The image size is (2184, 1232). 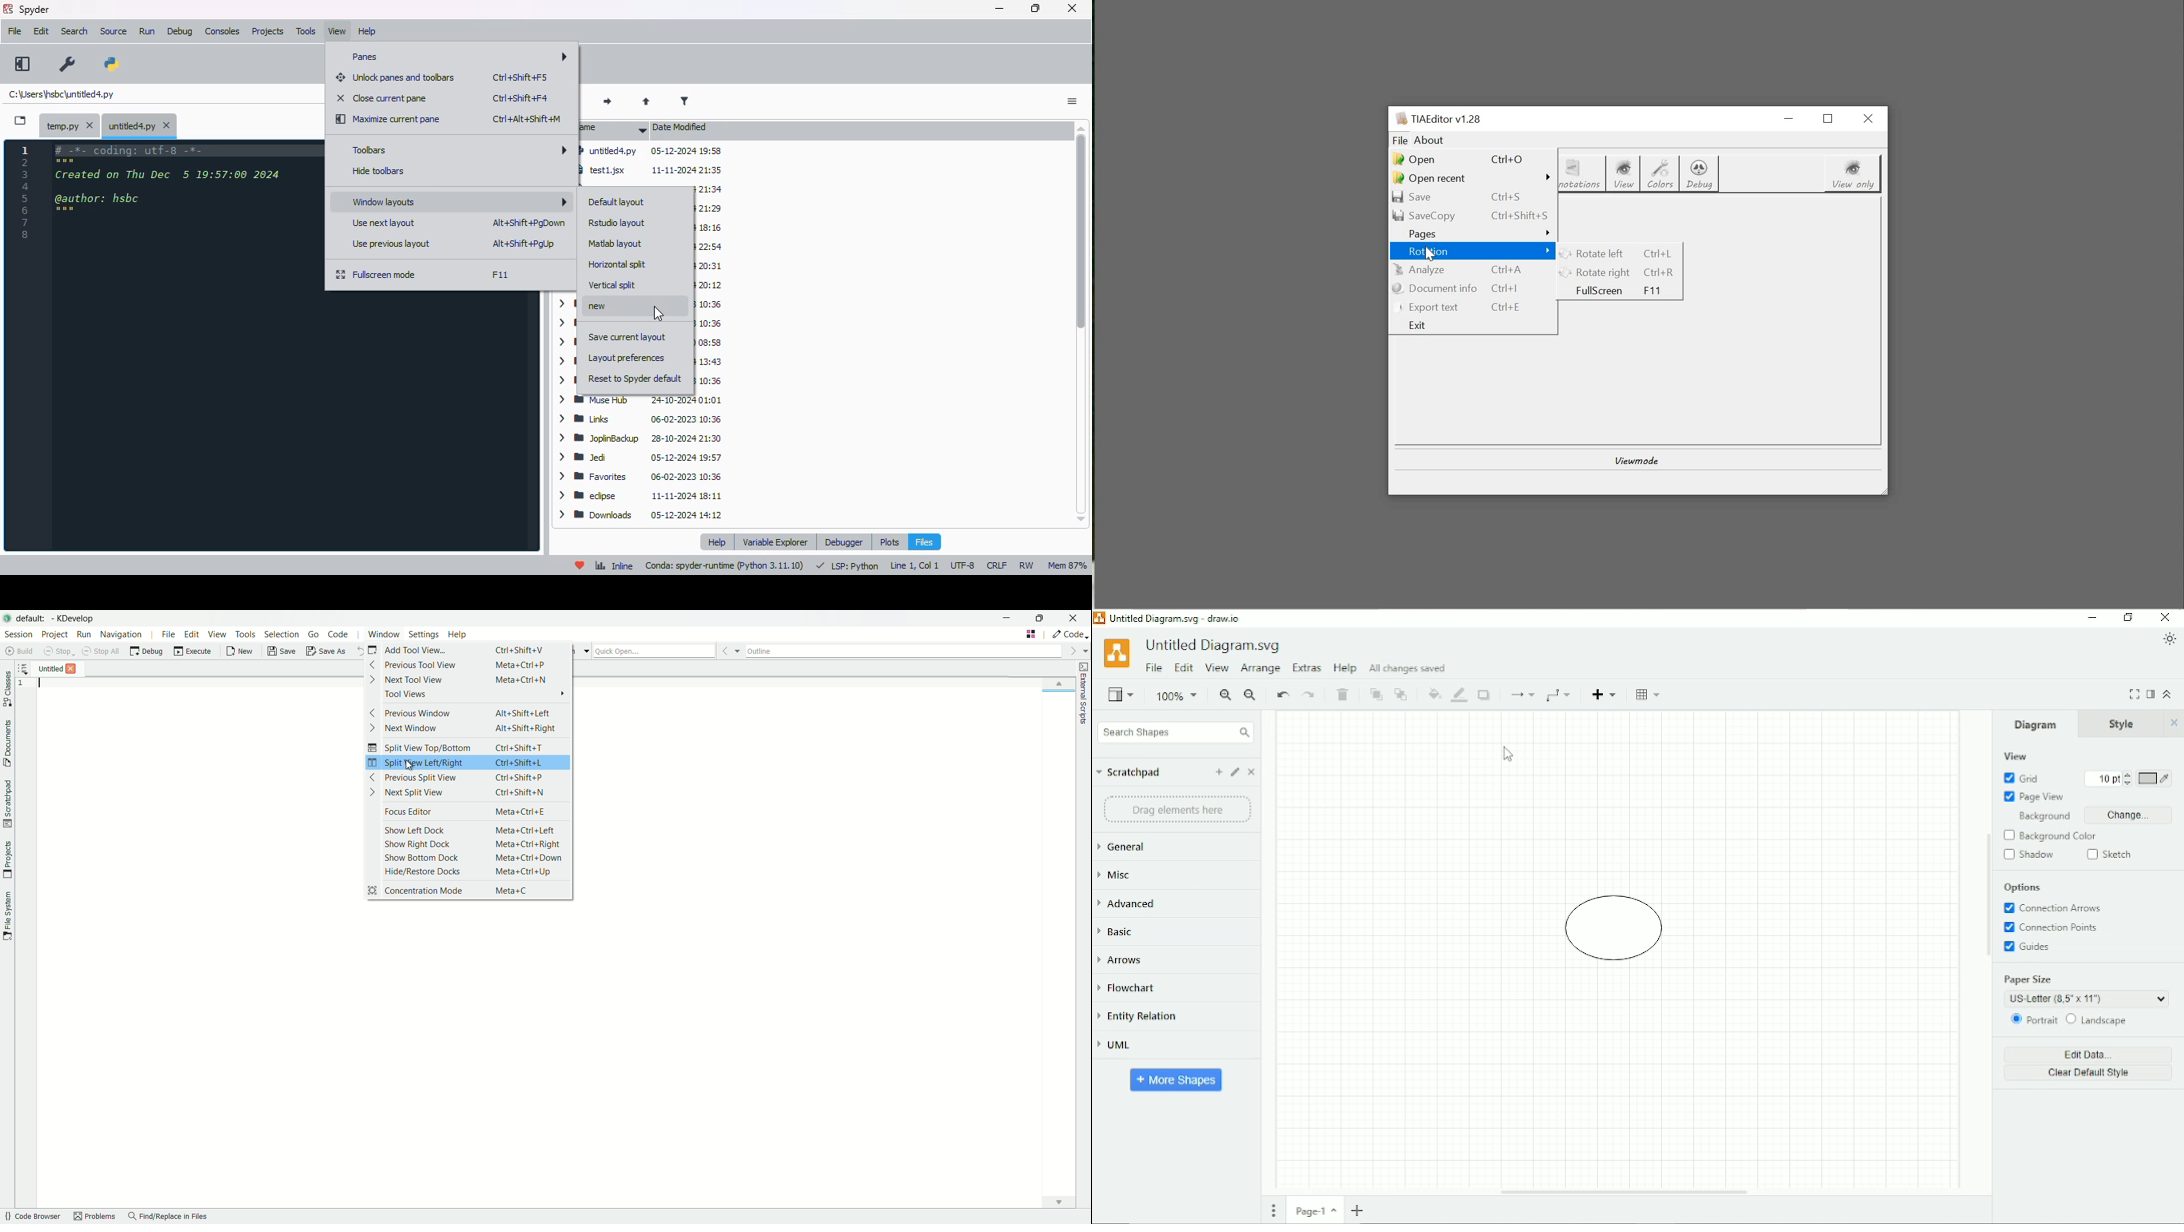 What do you see at coordinates (1344, 695) in the screenshot?
I see `Delete` at bounding box center [1344, 695].